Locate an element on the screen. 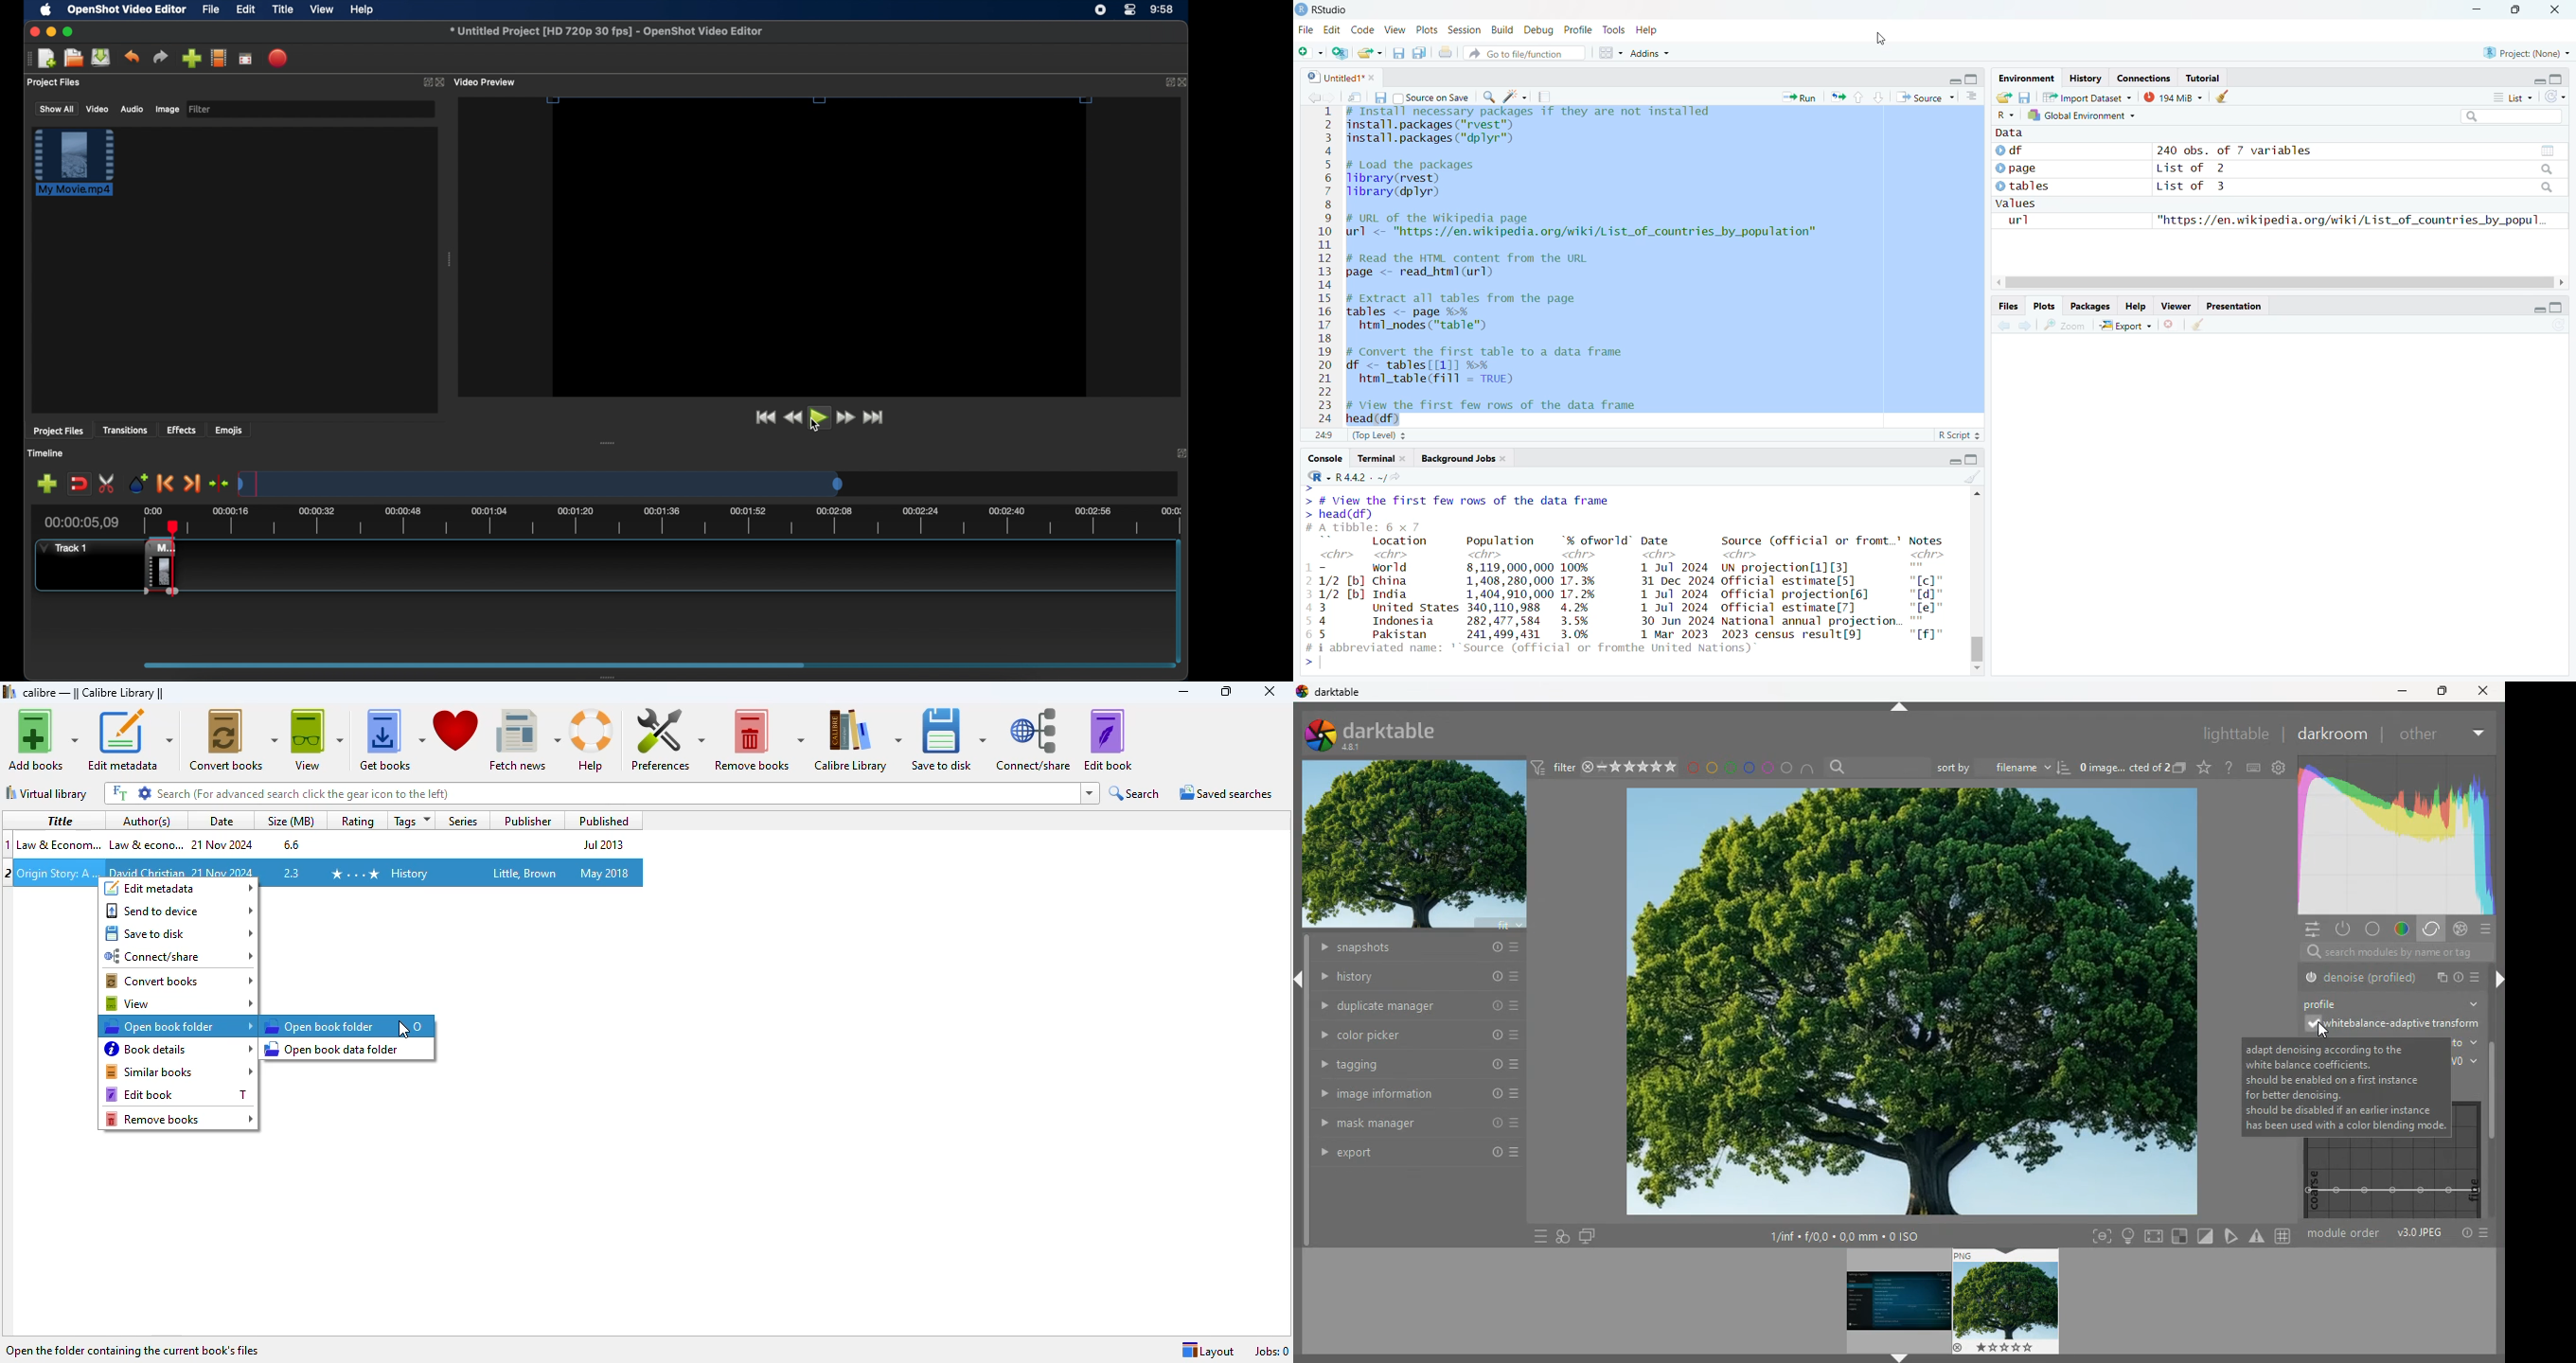  # URL of the wikipedia pageurl <- "https://en.wikipedia.org/wiki/List_of_countries_by population" is located at coordinates (1585, 227).